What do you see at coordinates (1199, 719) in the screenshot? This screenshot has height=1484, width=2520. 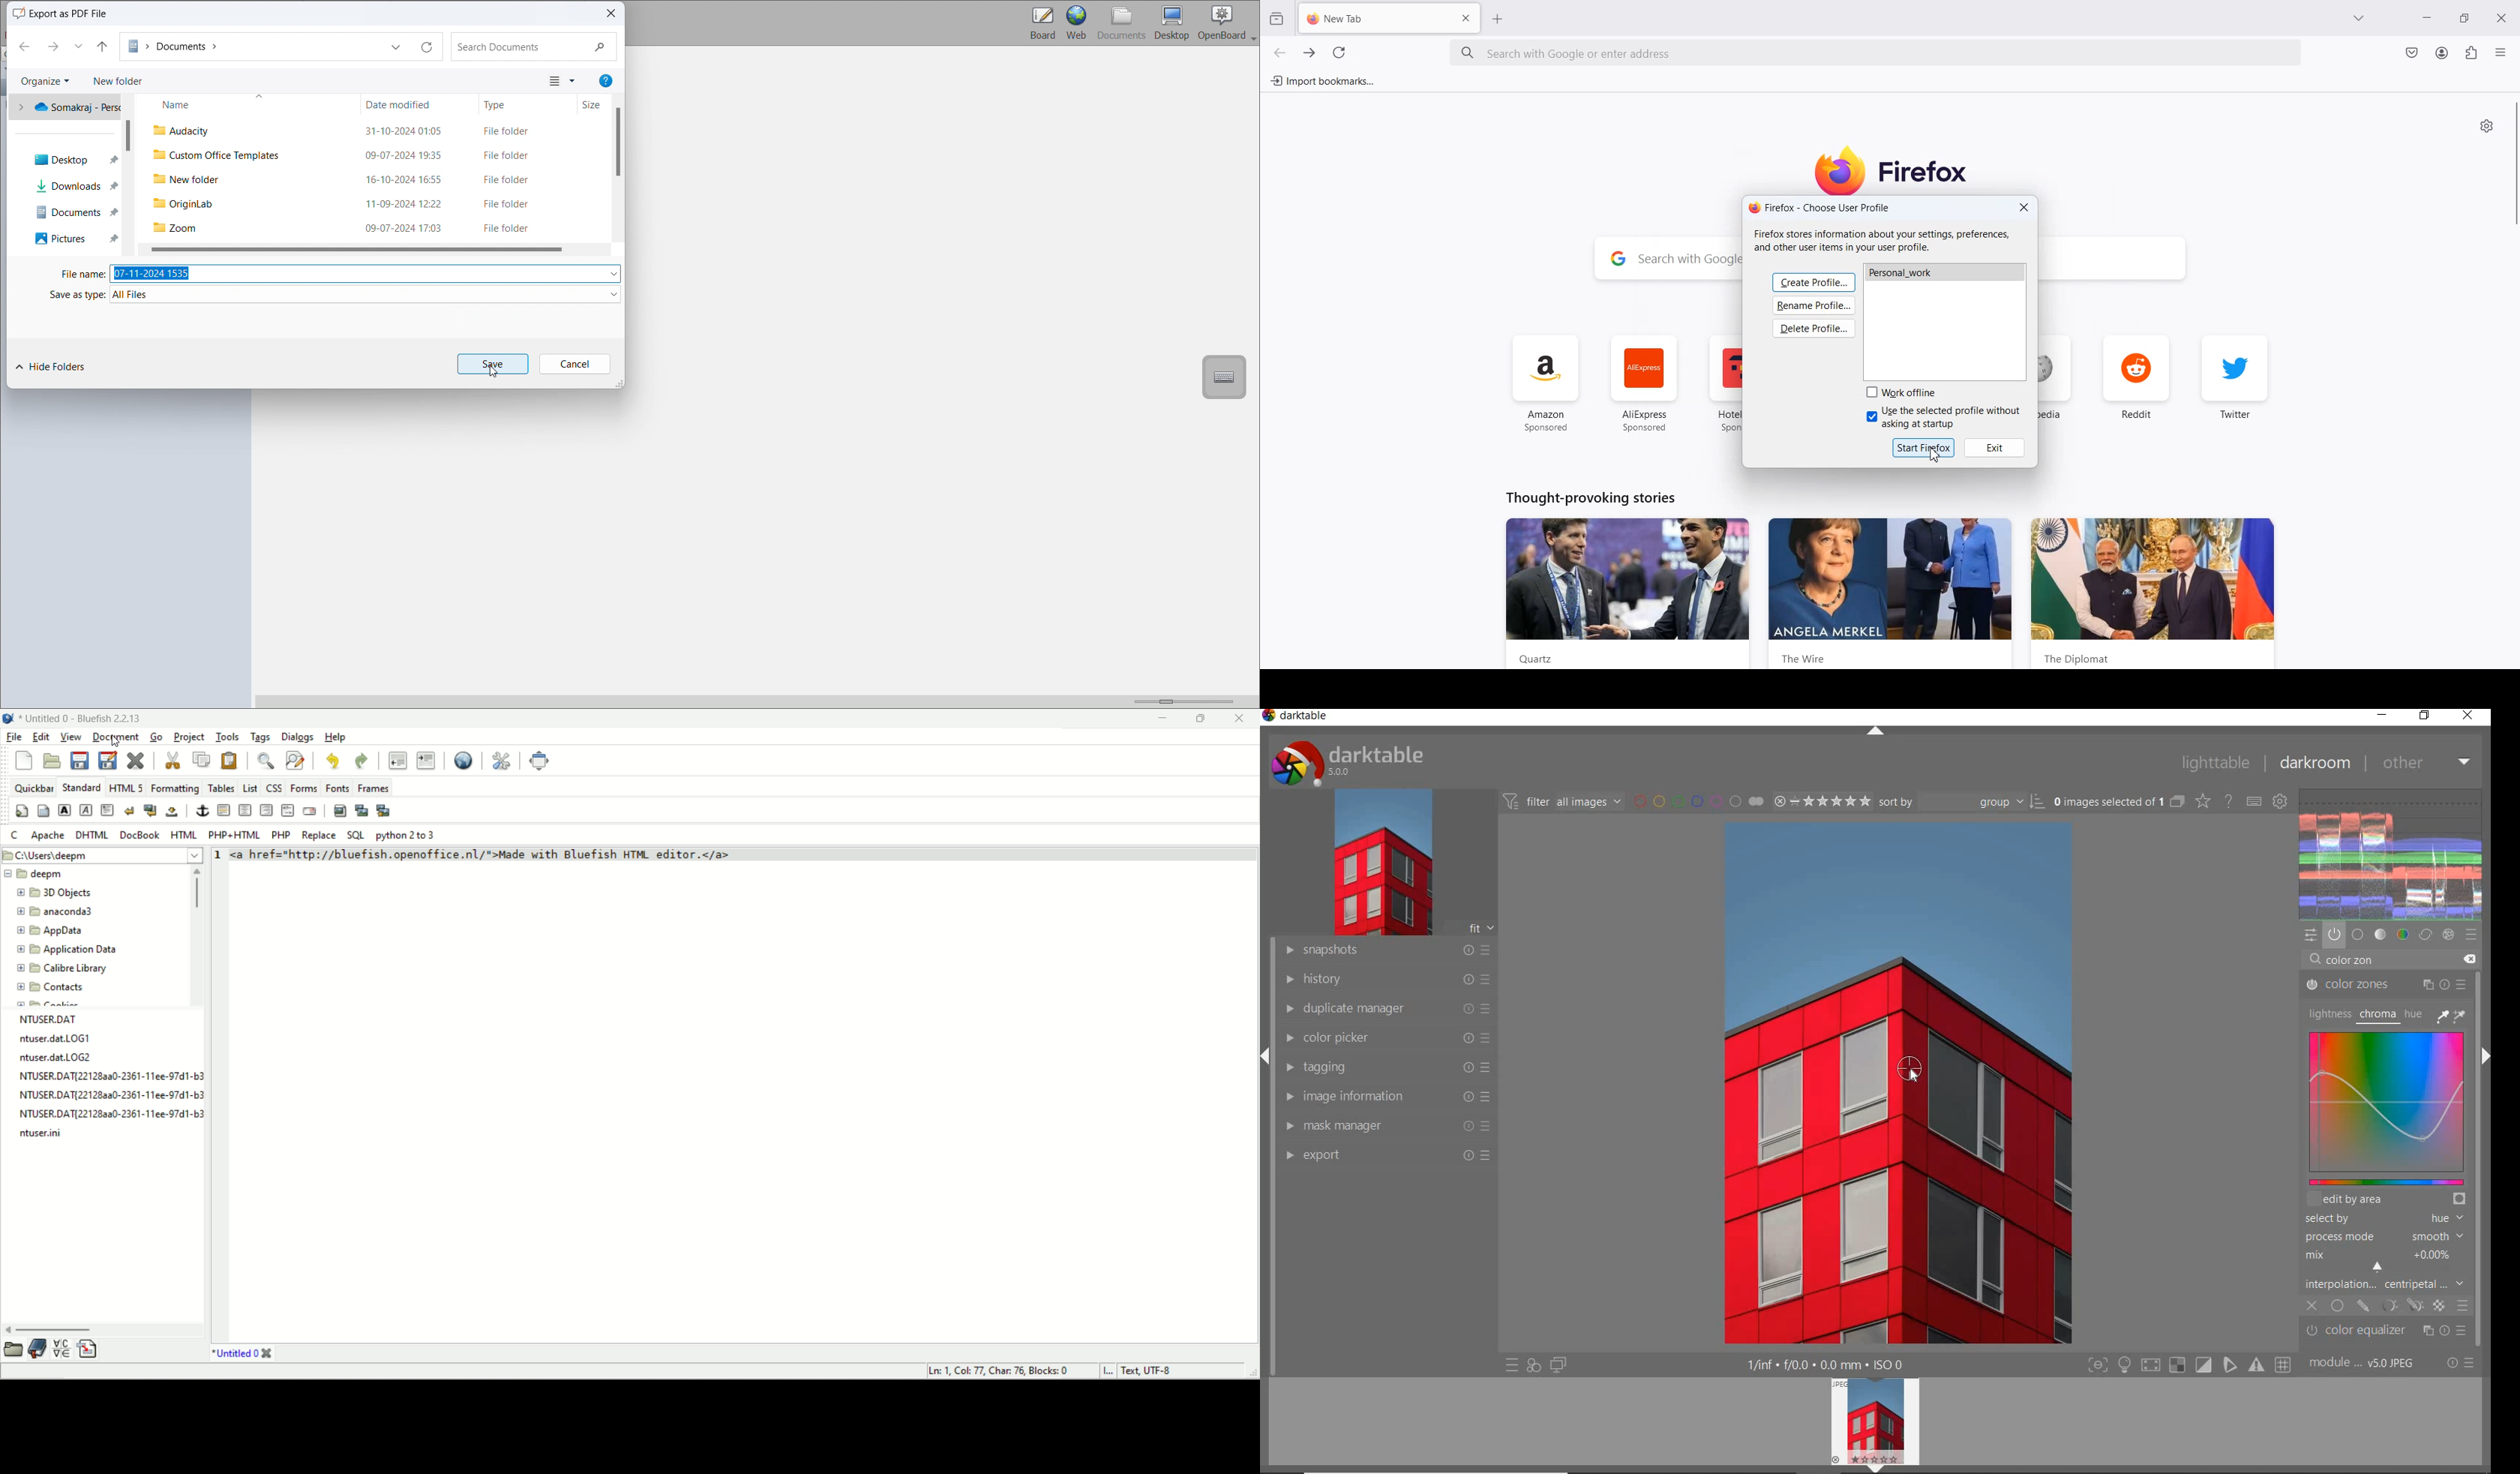 I see `maximize` at bounding box center [1199, 719].